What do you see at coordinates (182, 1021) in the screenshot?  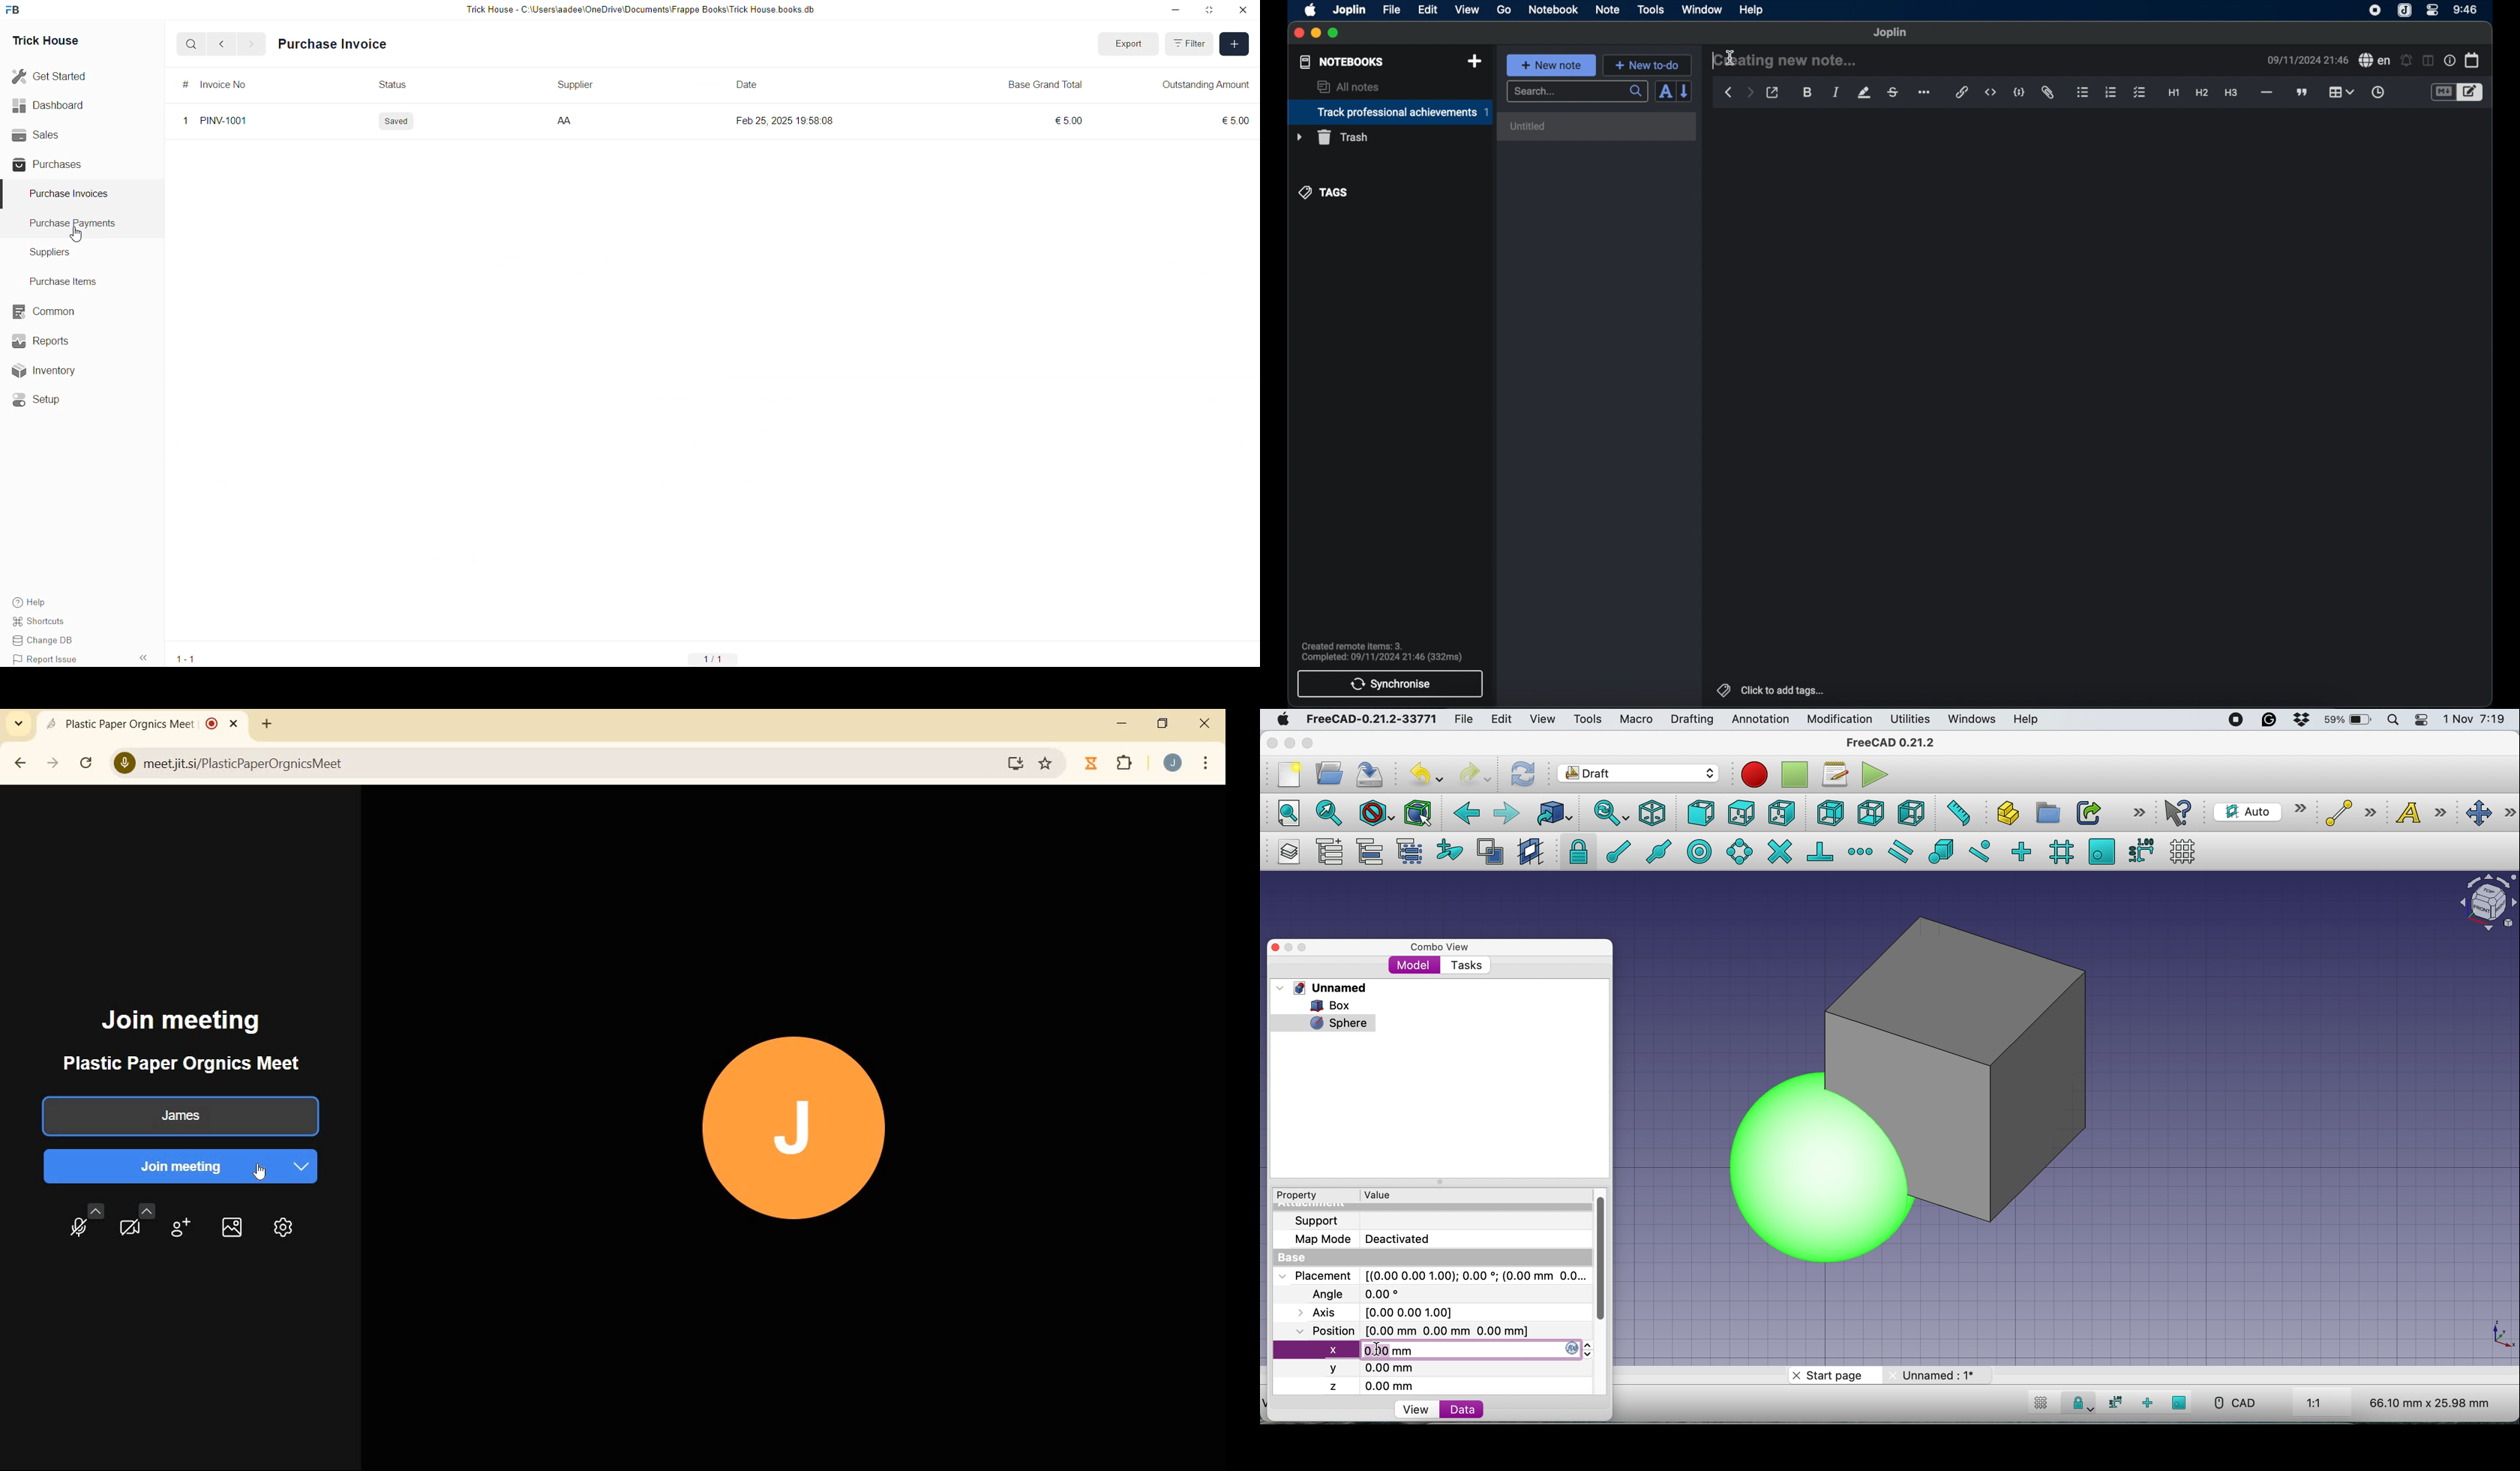 I see `Join Meeting` at bounding box center [182, 1021].